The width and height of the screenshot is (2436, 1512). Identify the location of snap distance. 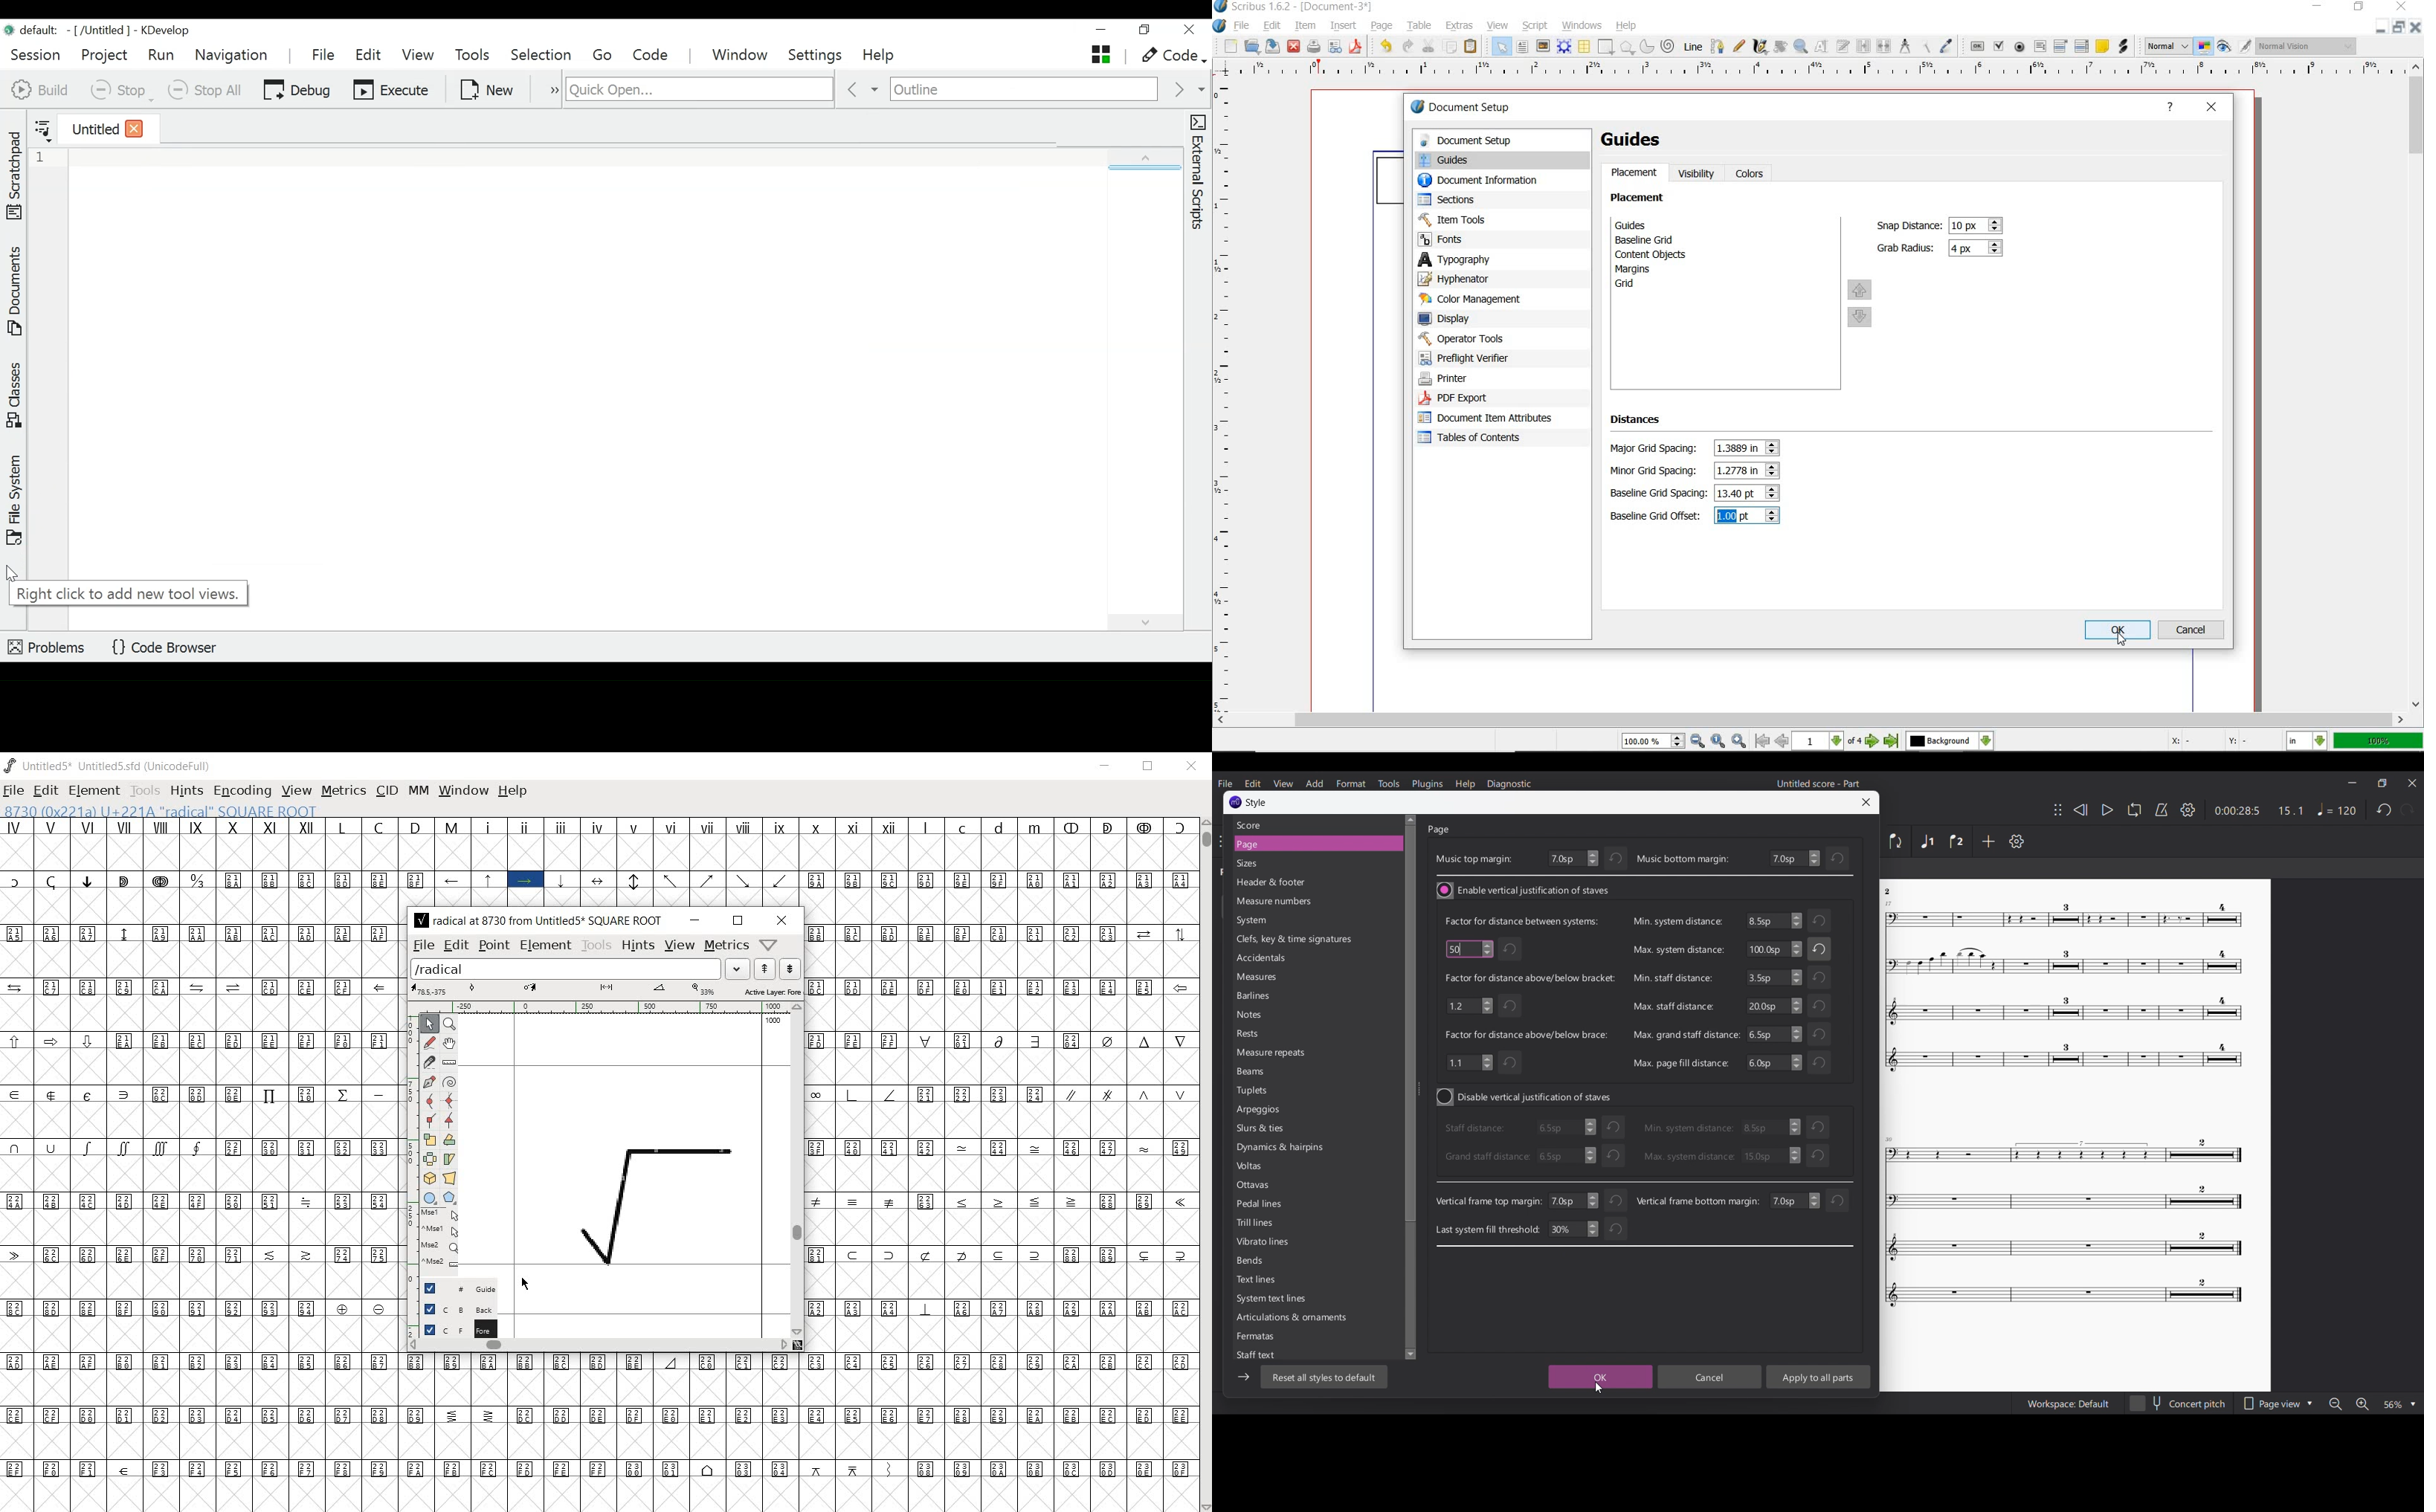
(1977, 226).